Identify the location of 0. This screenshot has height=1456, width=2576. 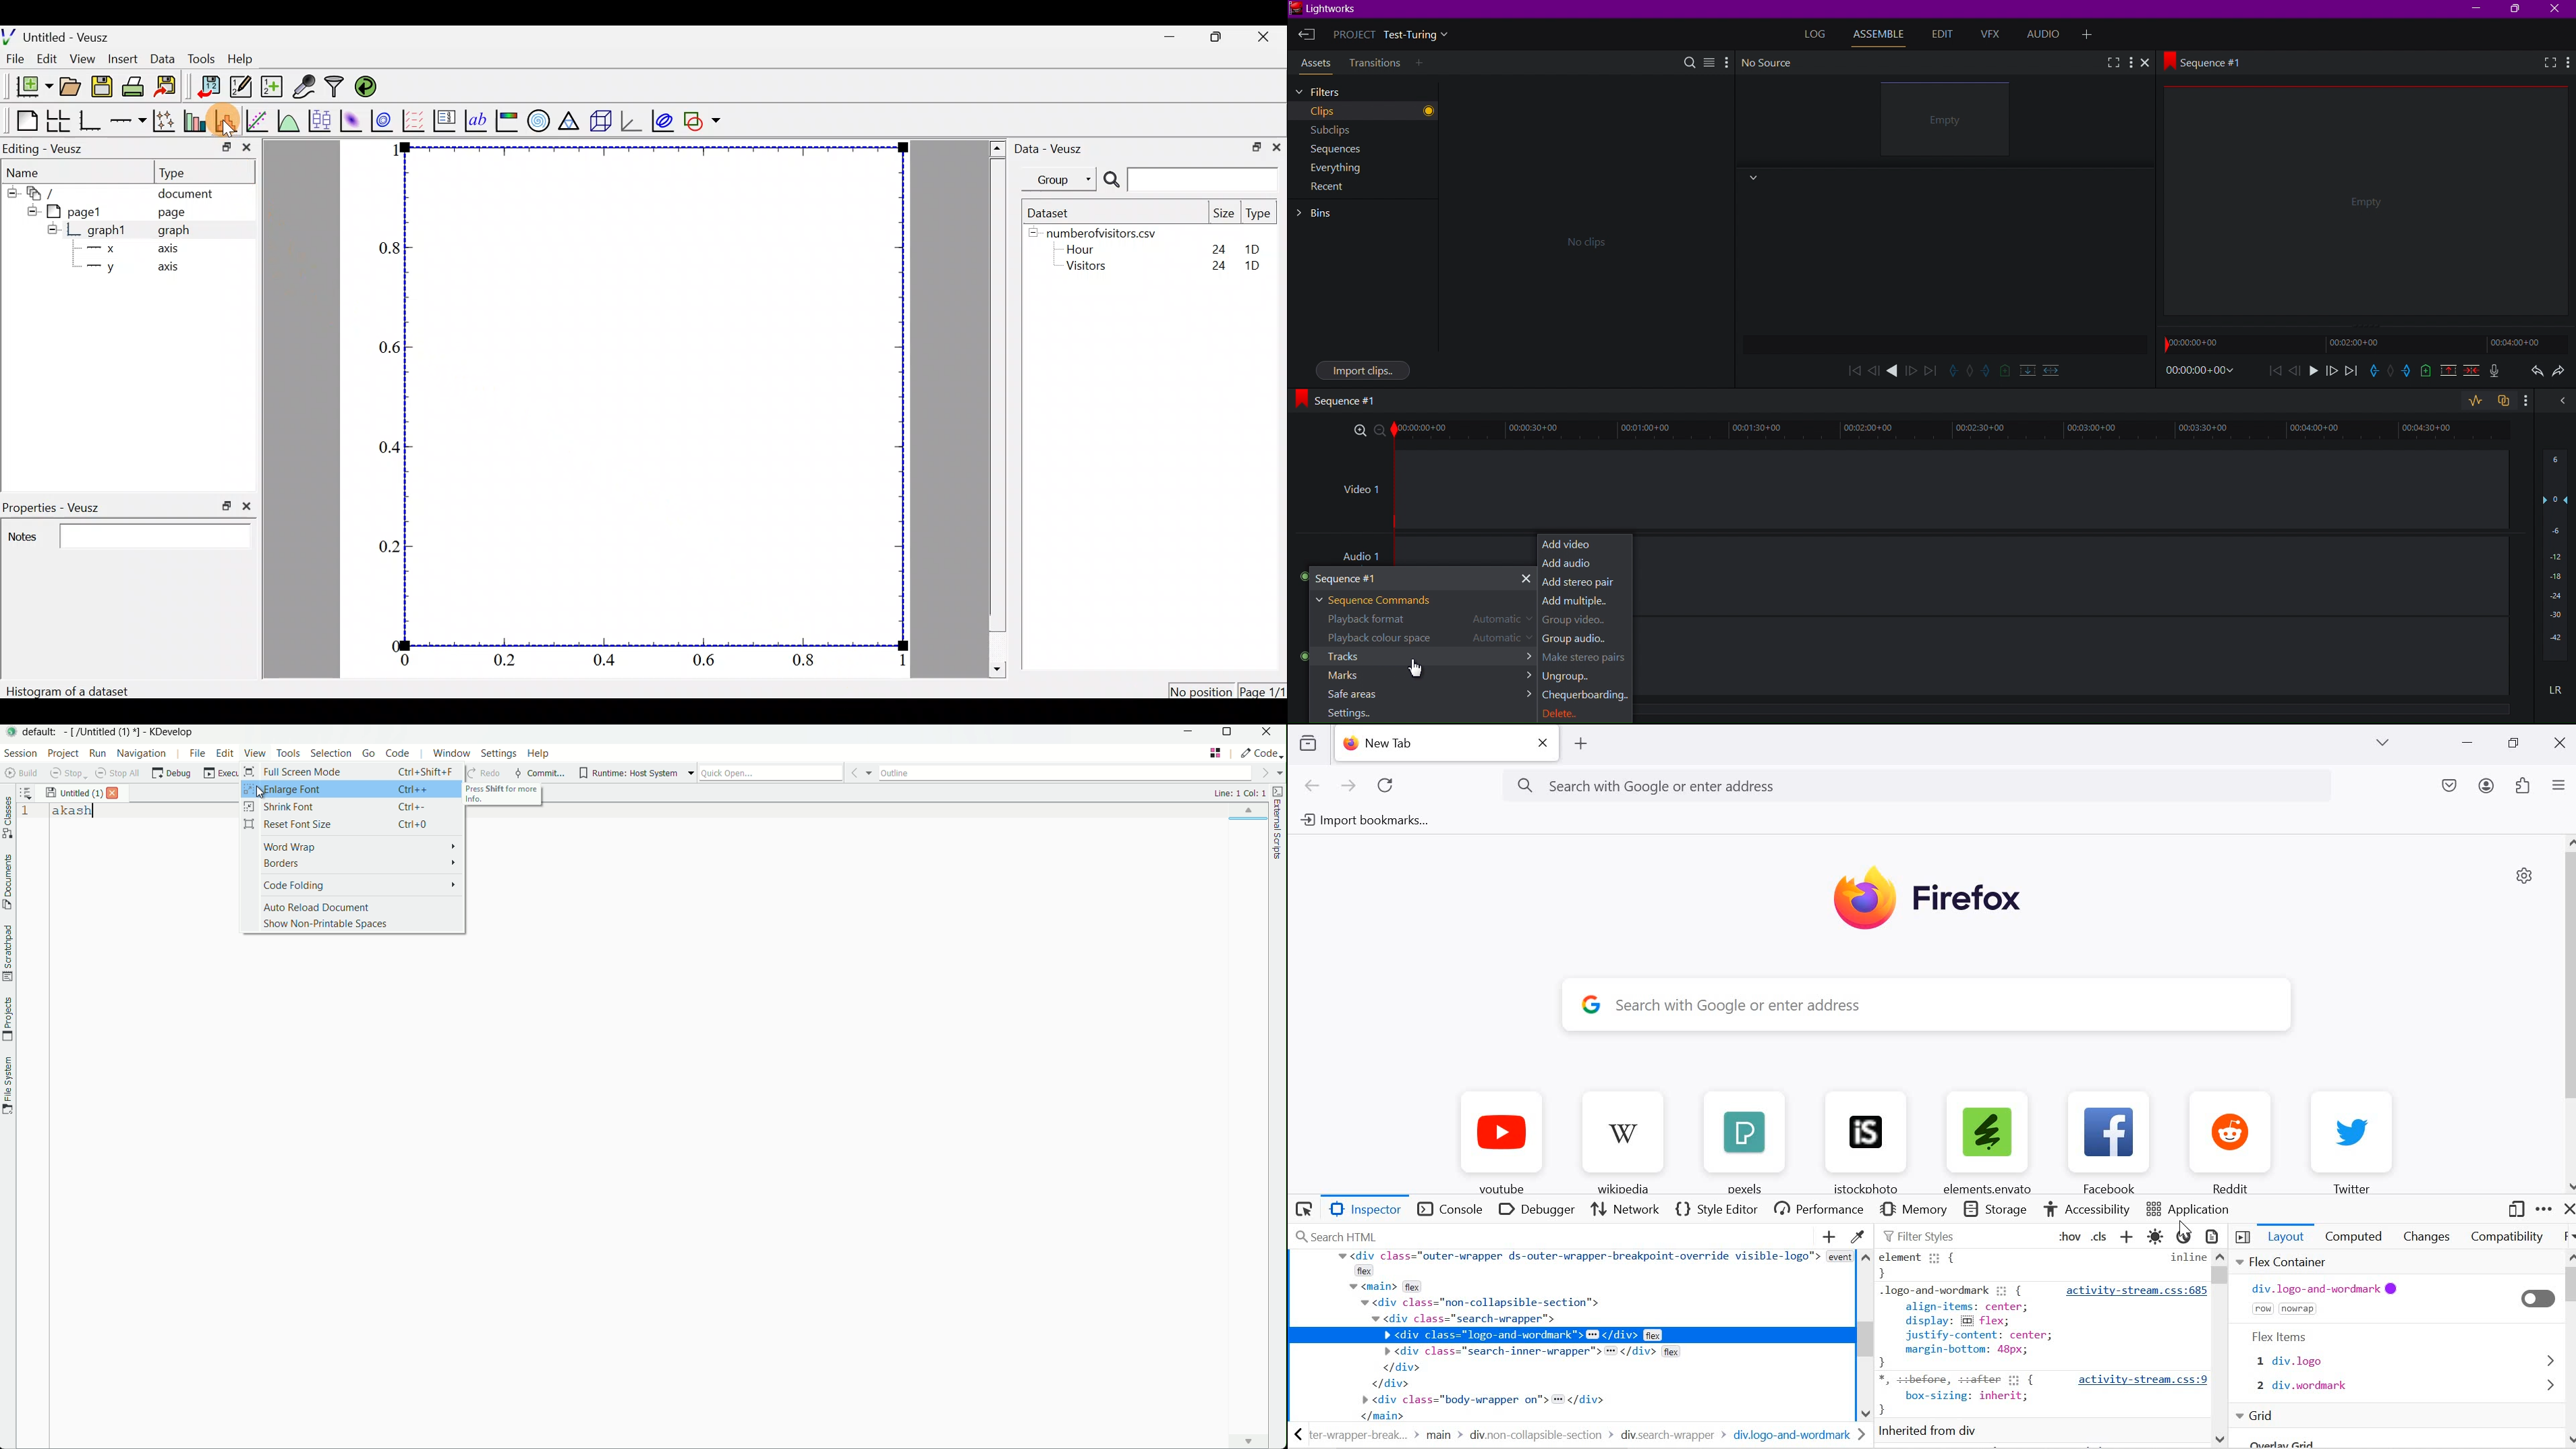
(387, 647).